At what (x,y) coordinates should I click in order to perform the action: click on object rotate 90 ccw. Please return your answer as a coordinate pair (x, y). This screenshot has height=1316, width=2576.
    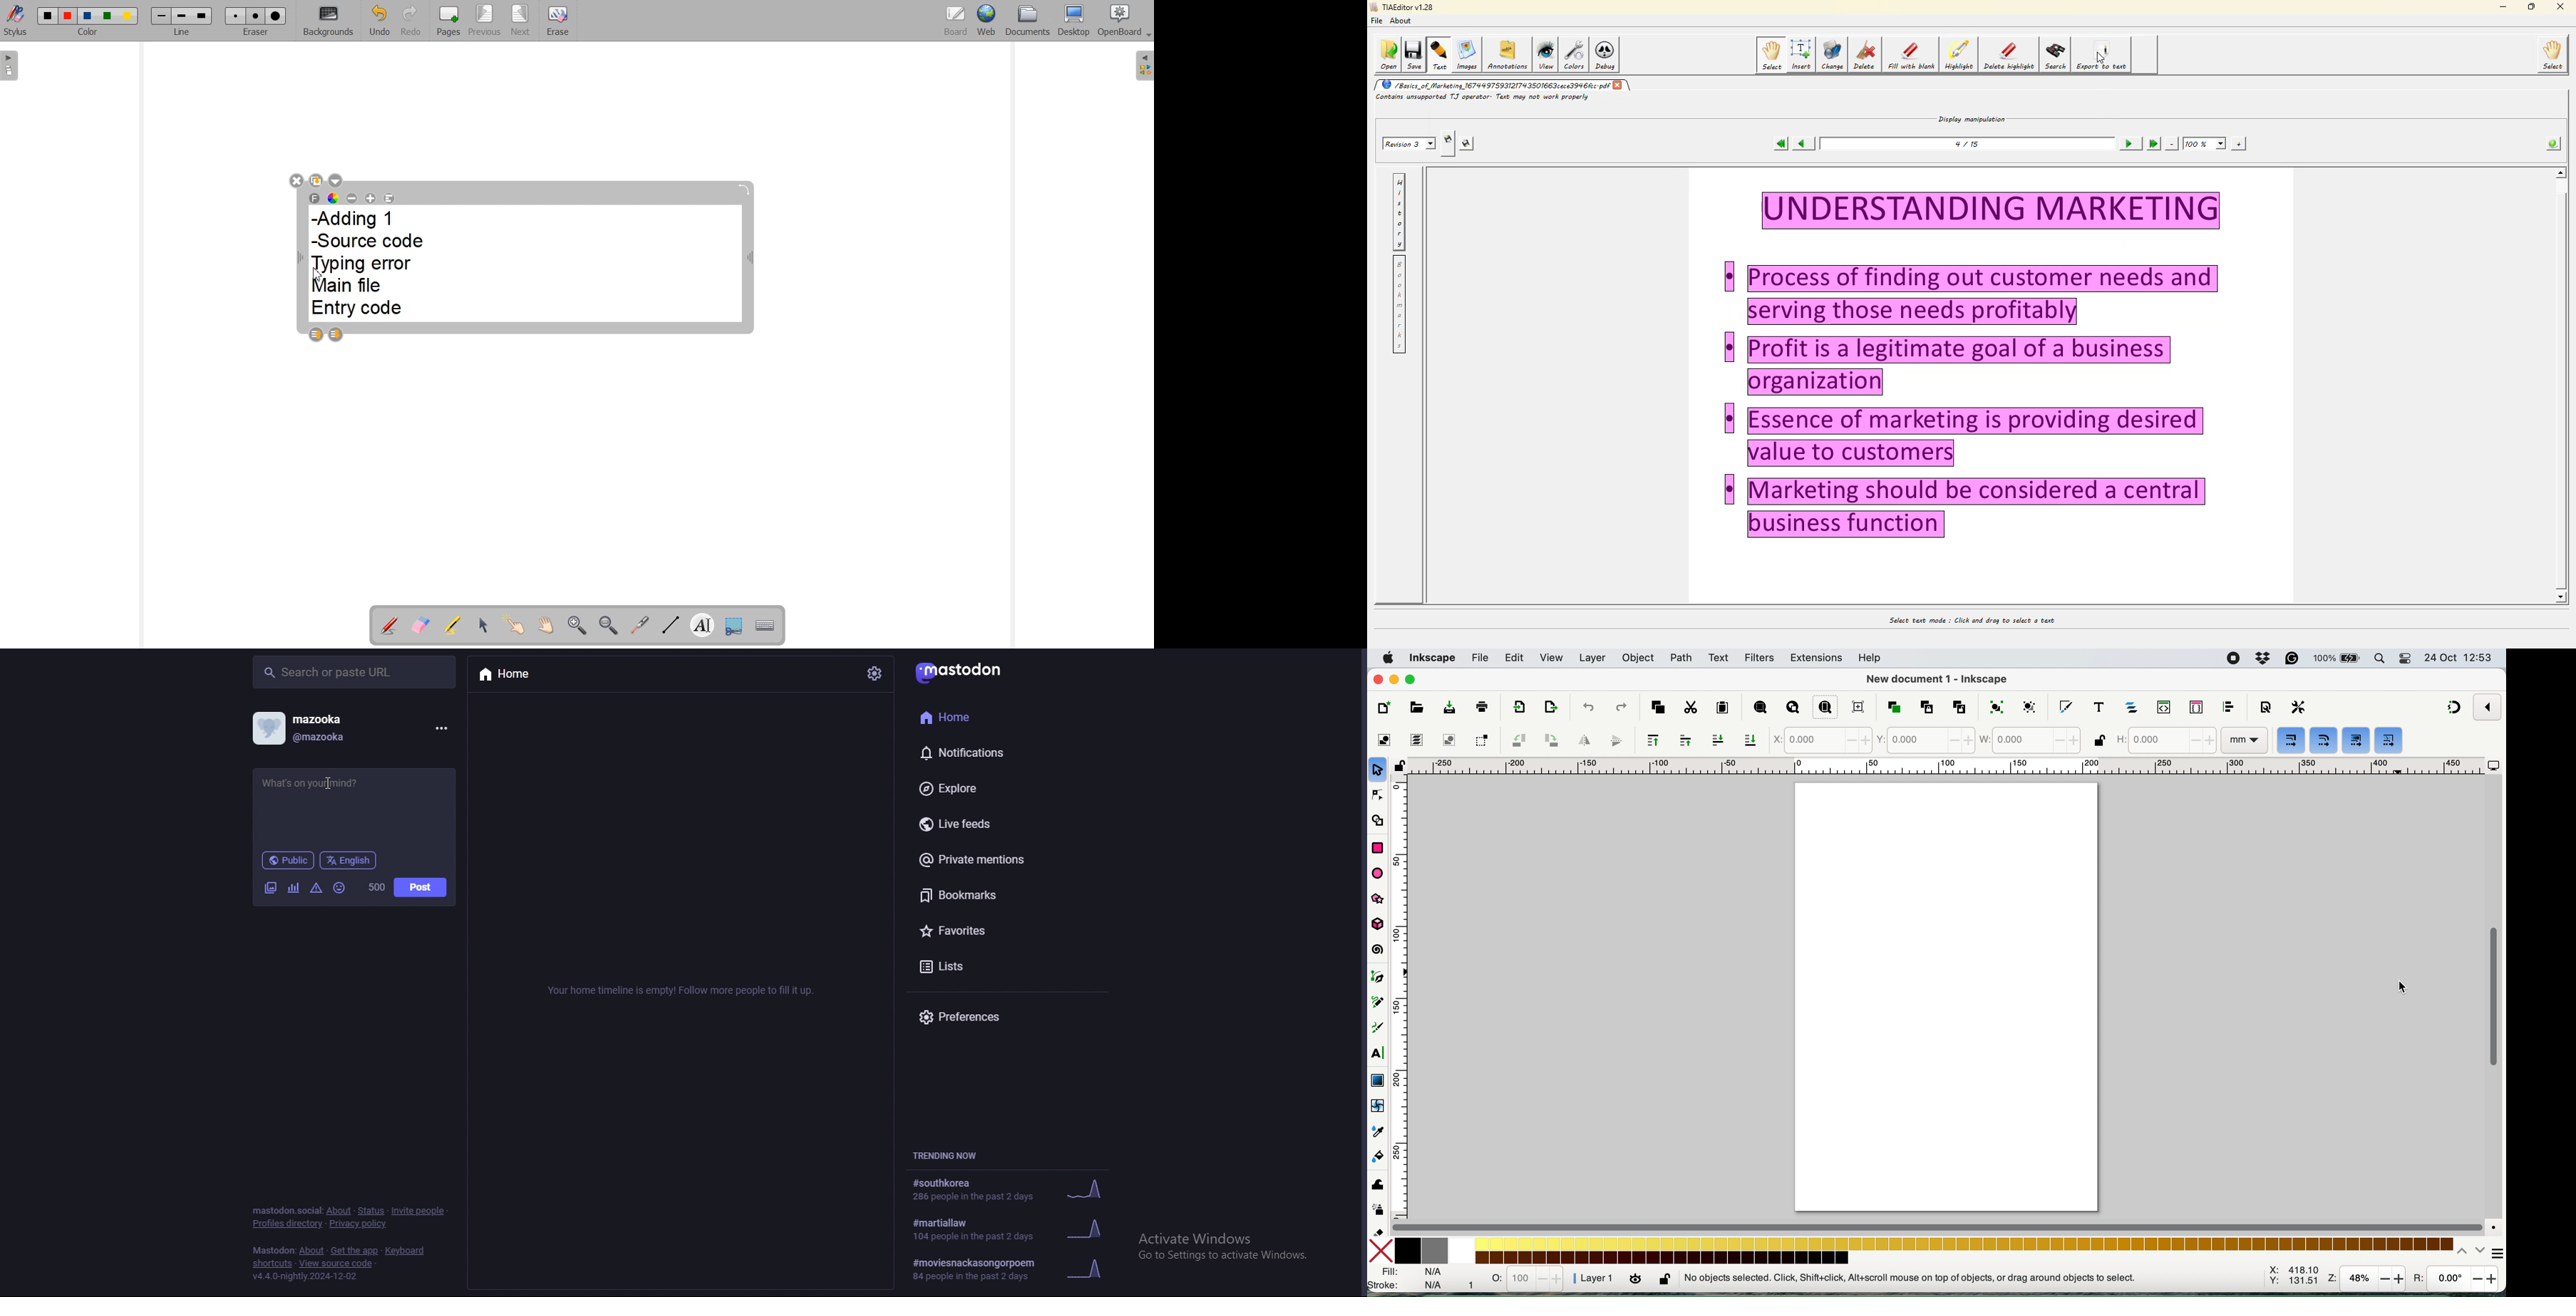
    Looking at the image, I should click on (1517, 739).